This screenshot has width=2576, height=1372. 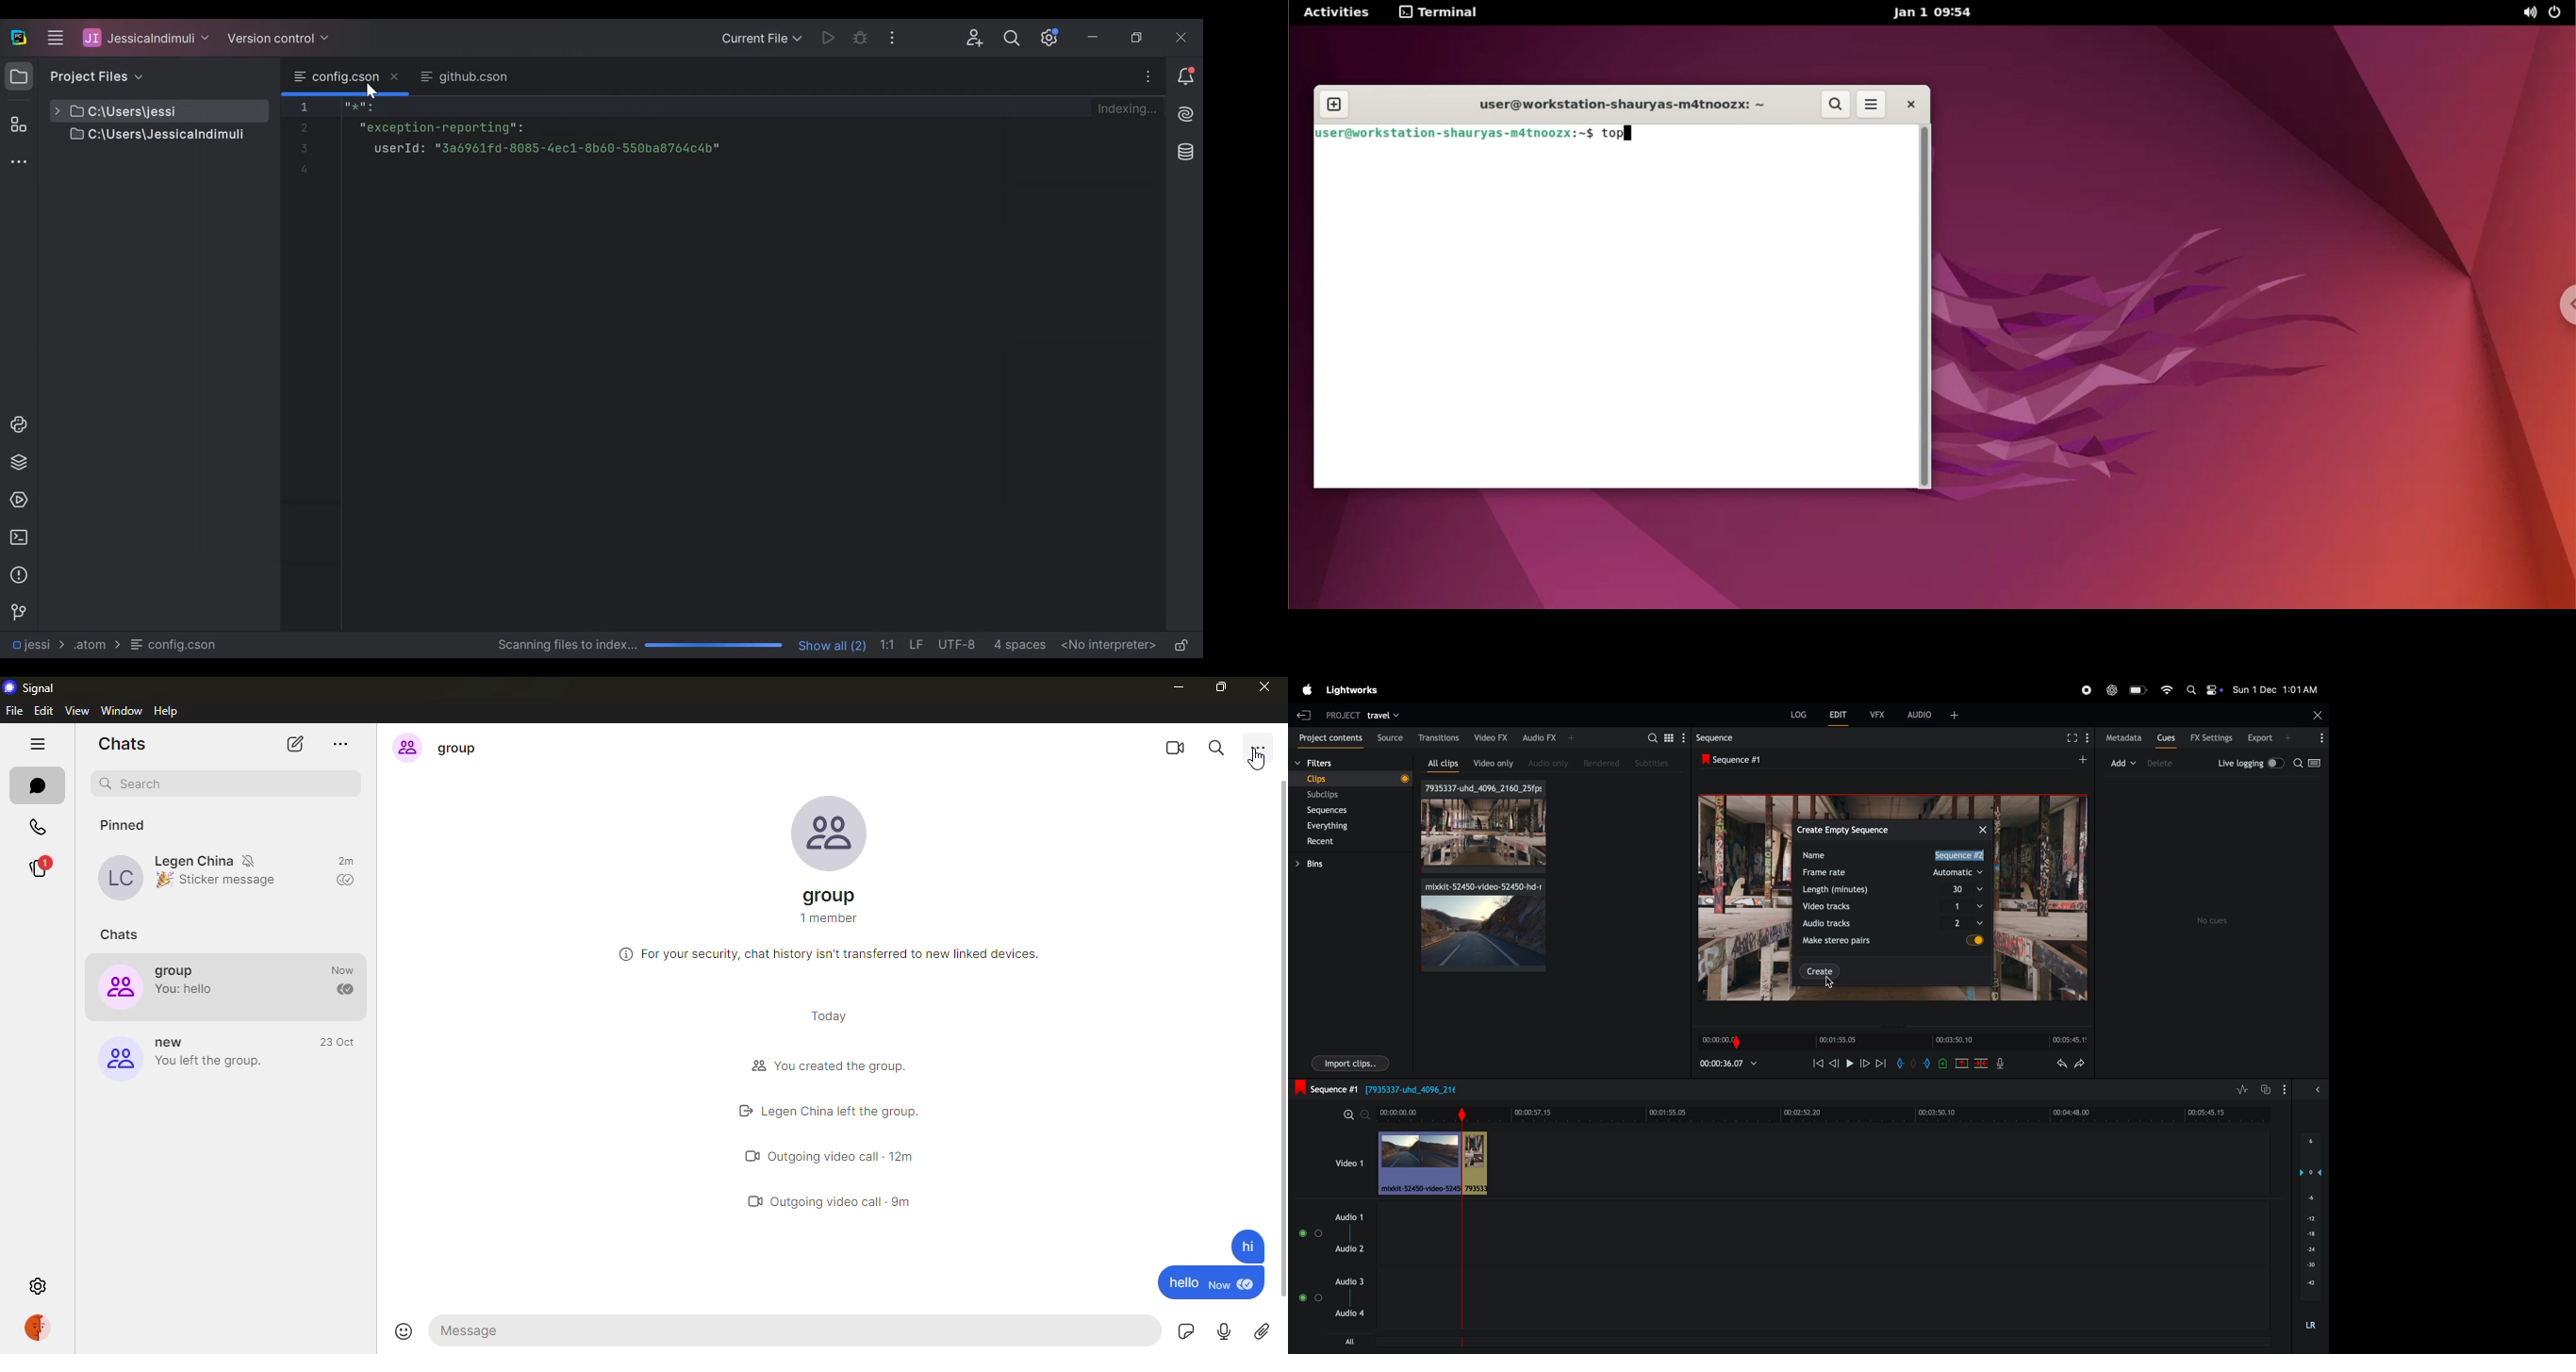 What do you see at coordinates (2165, 689) in the screenshot?
I see `wifi` at bounding box center [2165, 689].